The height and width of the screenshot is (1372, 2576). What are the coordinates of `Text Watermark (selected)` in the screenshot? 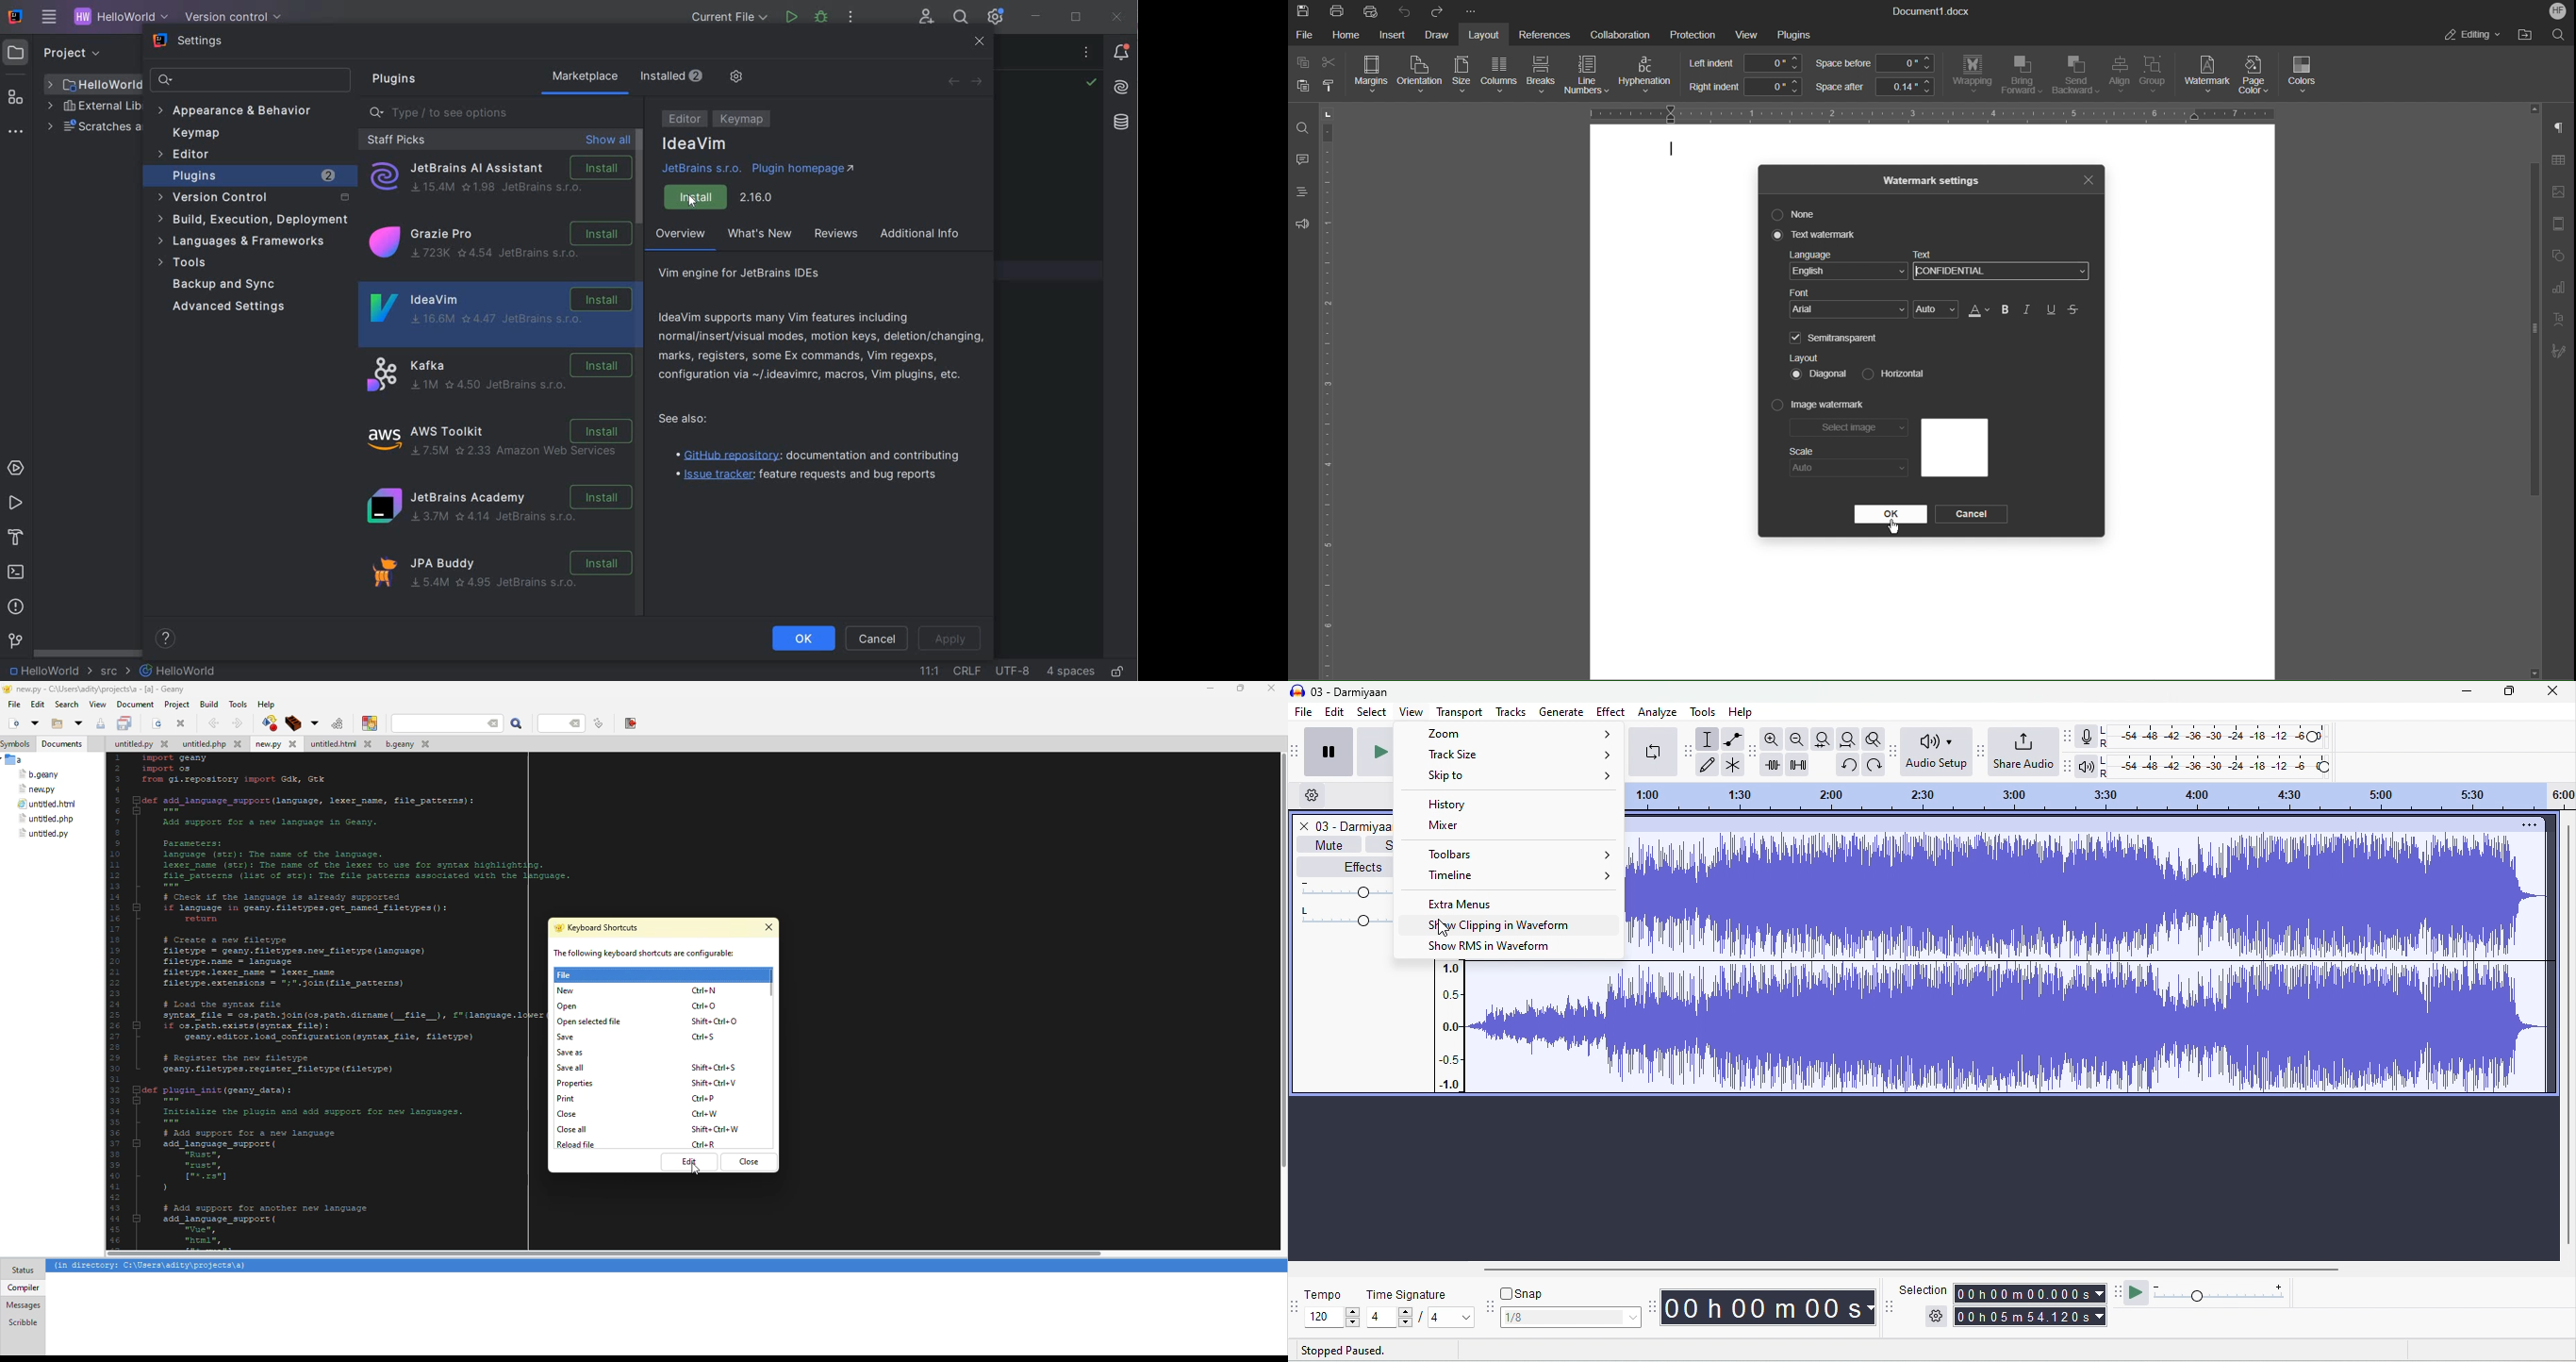 It's located at (1816, 235).